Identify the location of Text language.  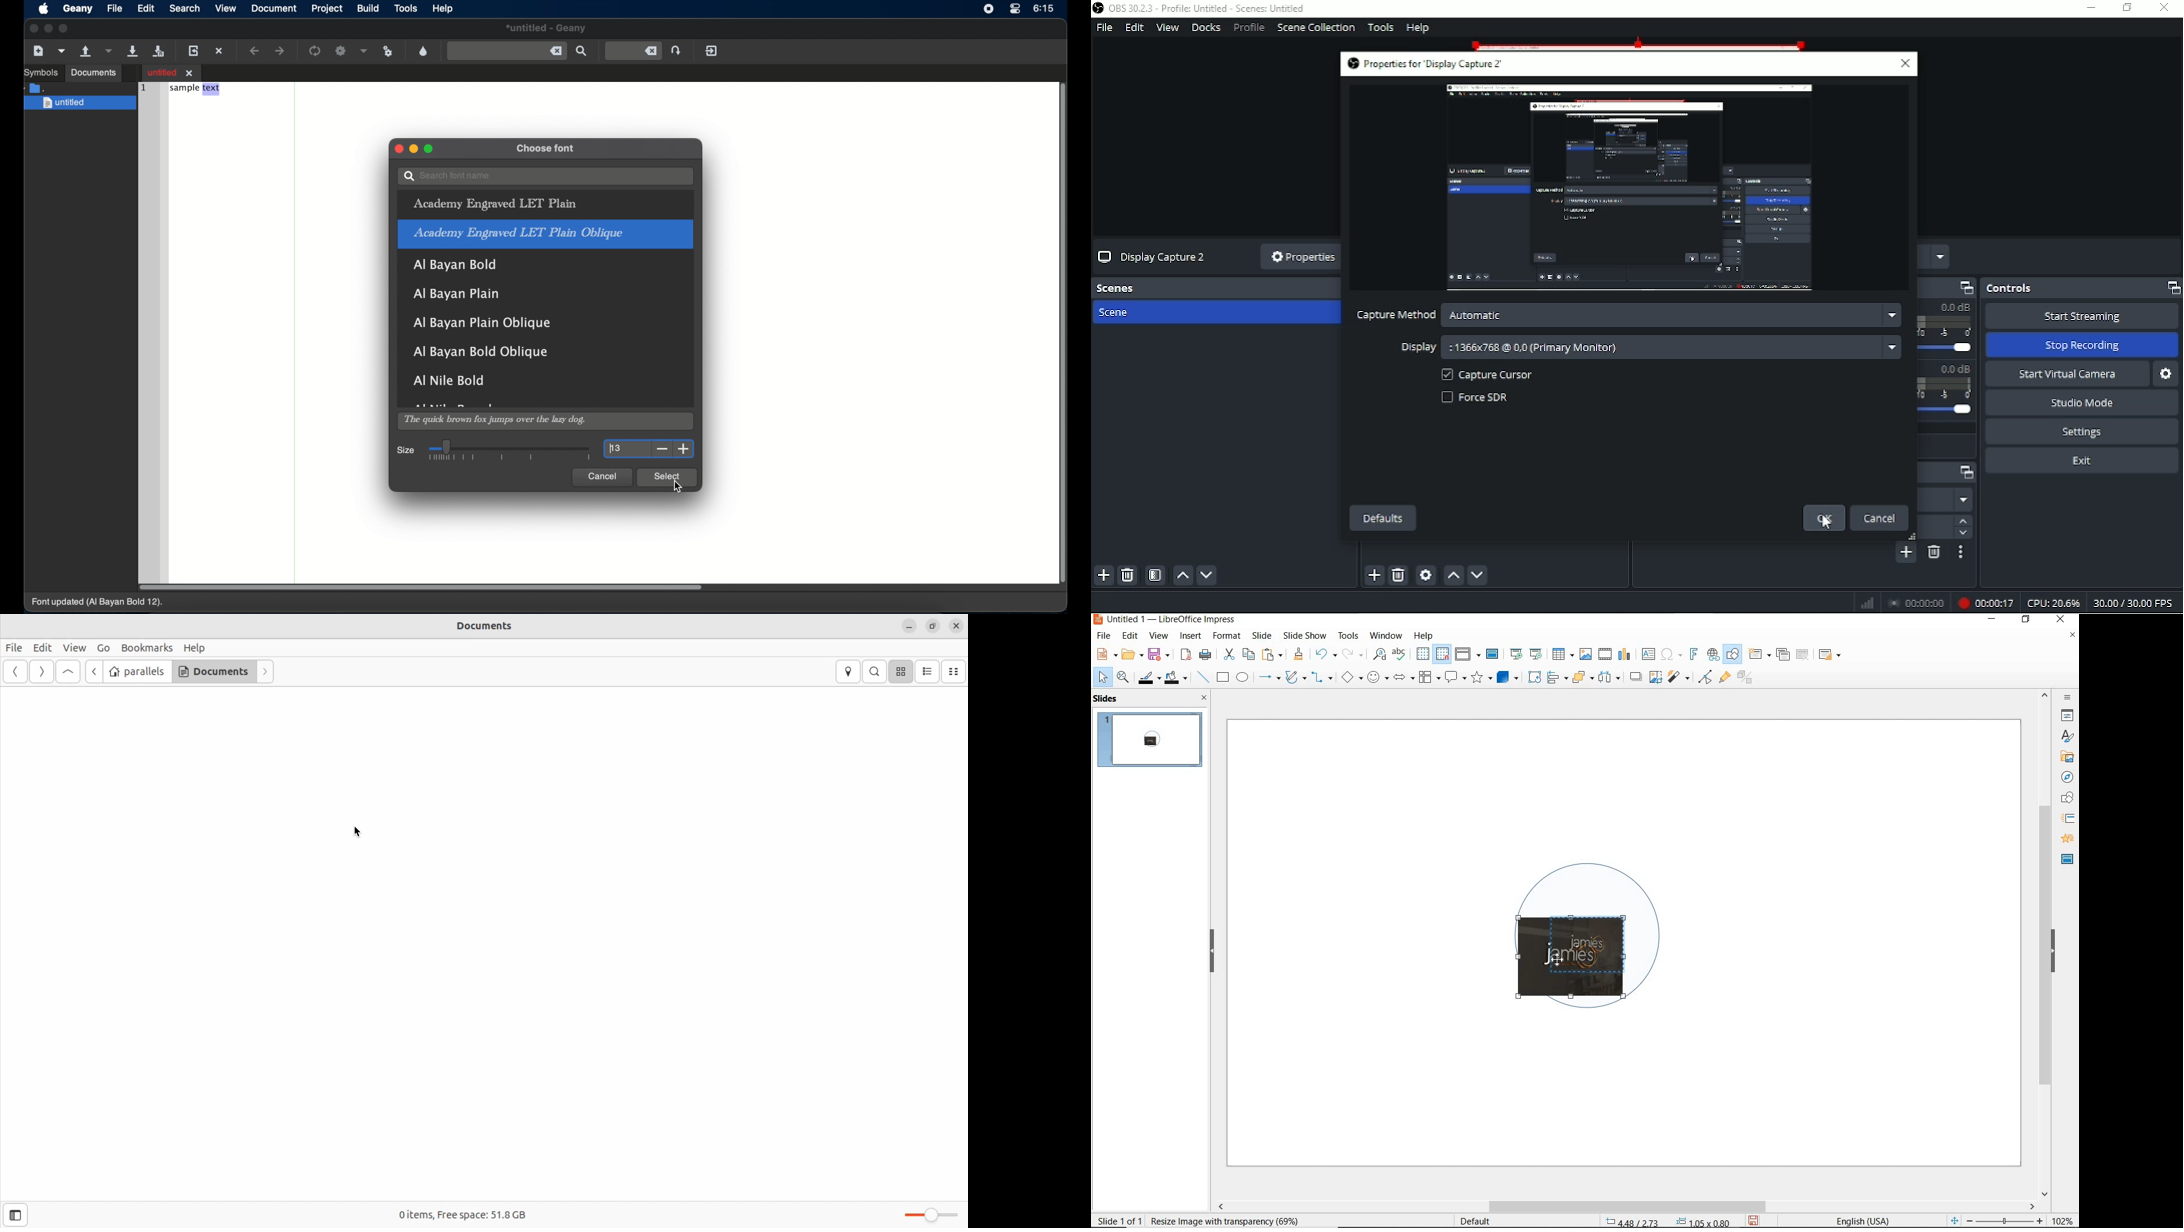
(1861, 1220).